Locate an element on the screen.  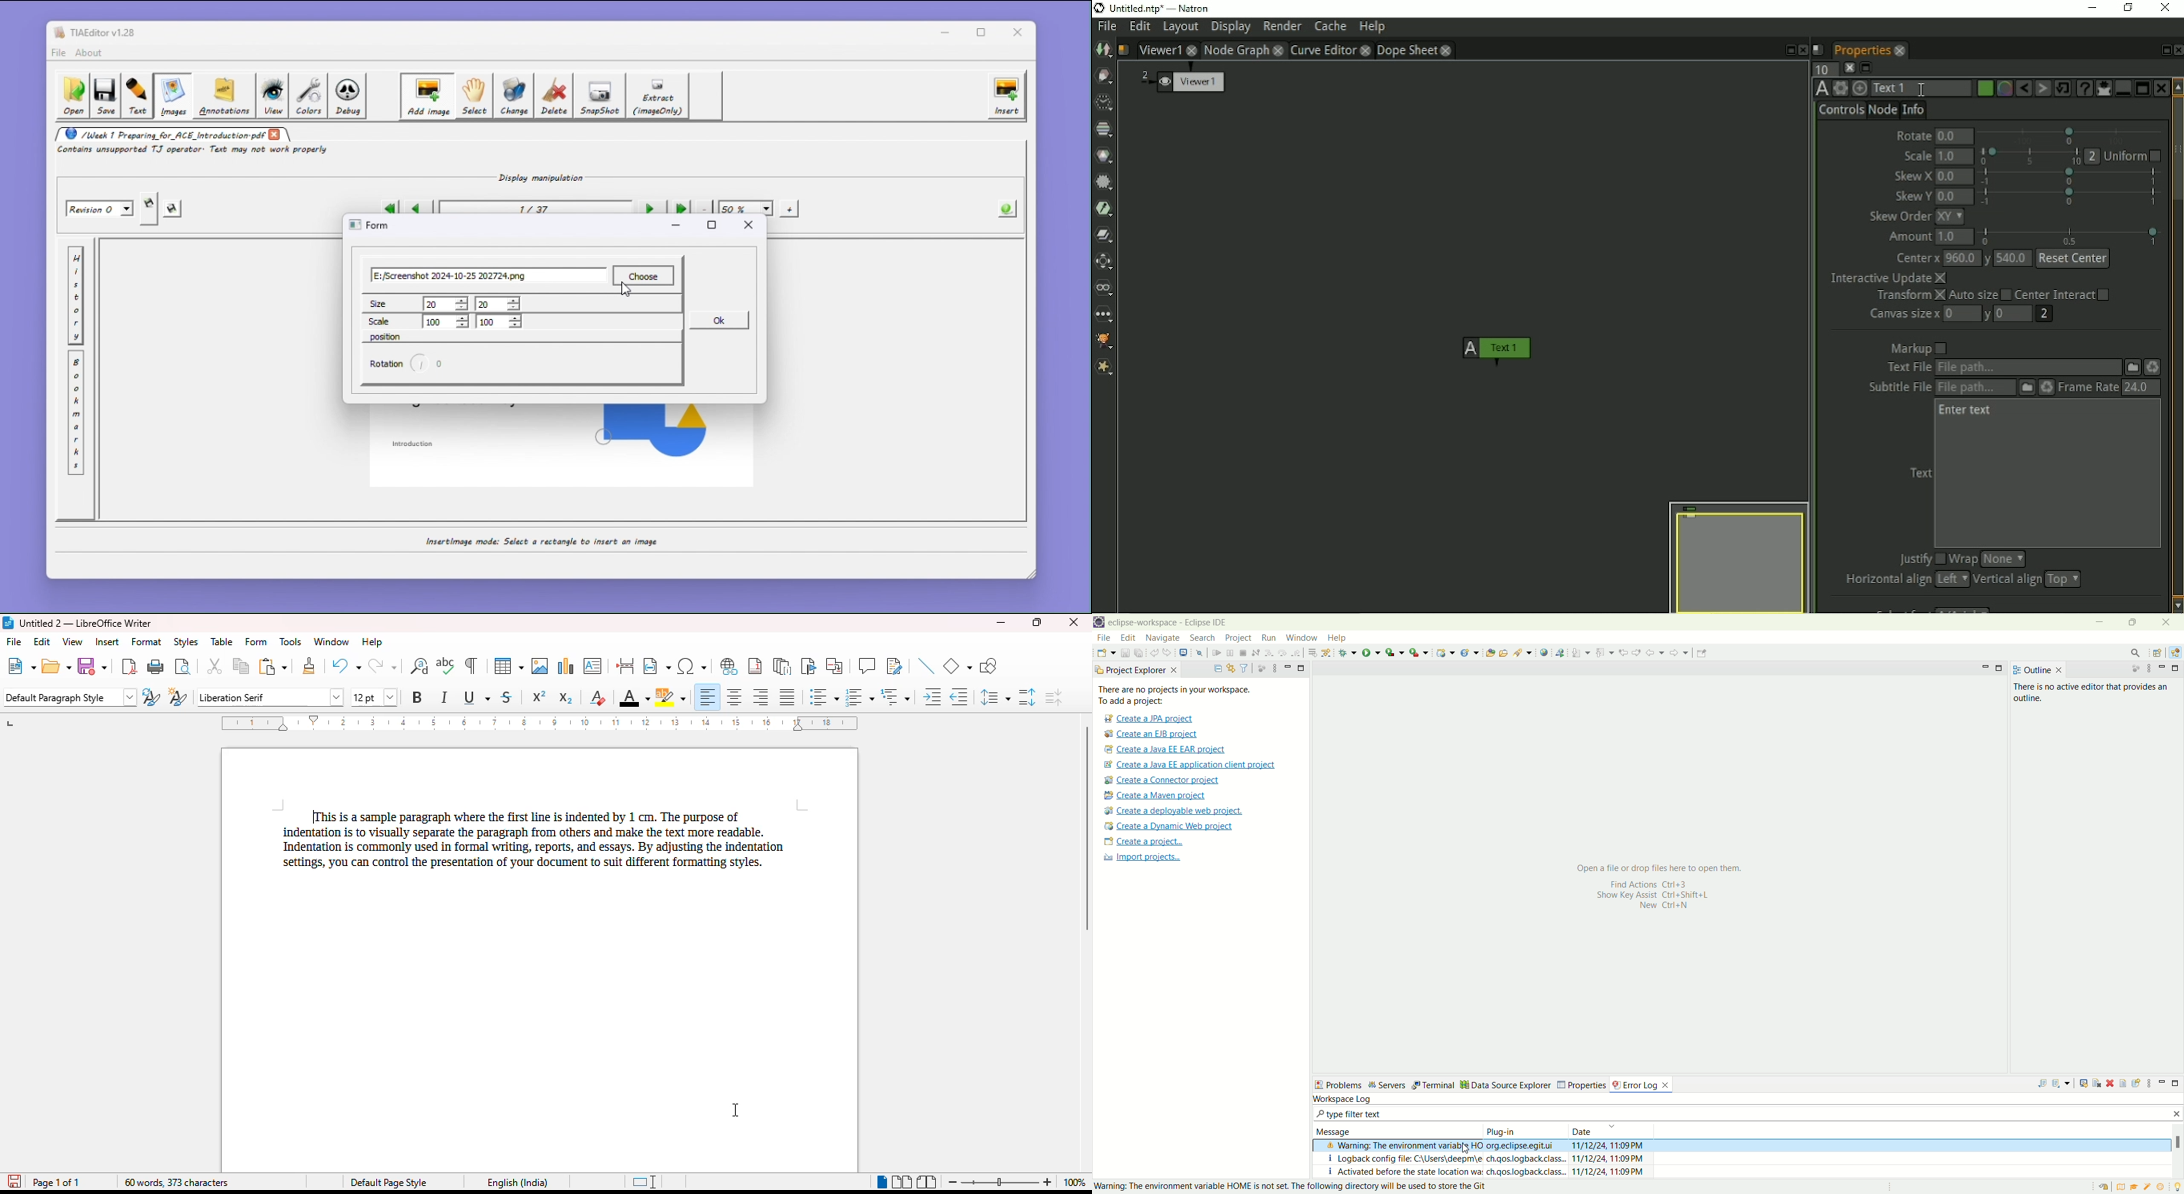
zoom in is located at coordinates (1048, 1182).